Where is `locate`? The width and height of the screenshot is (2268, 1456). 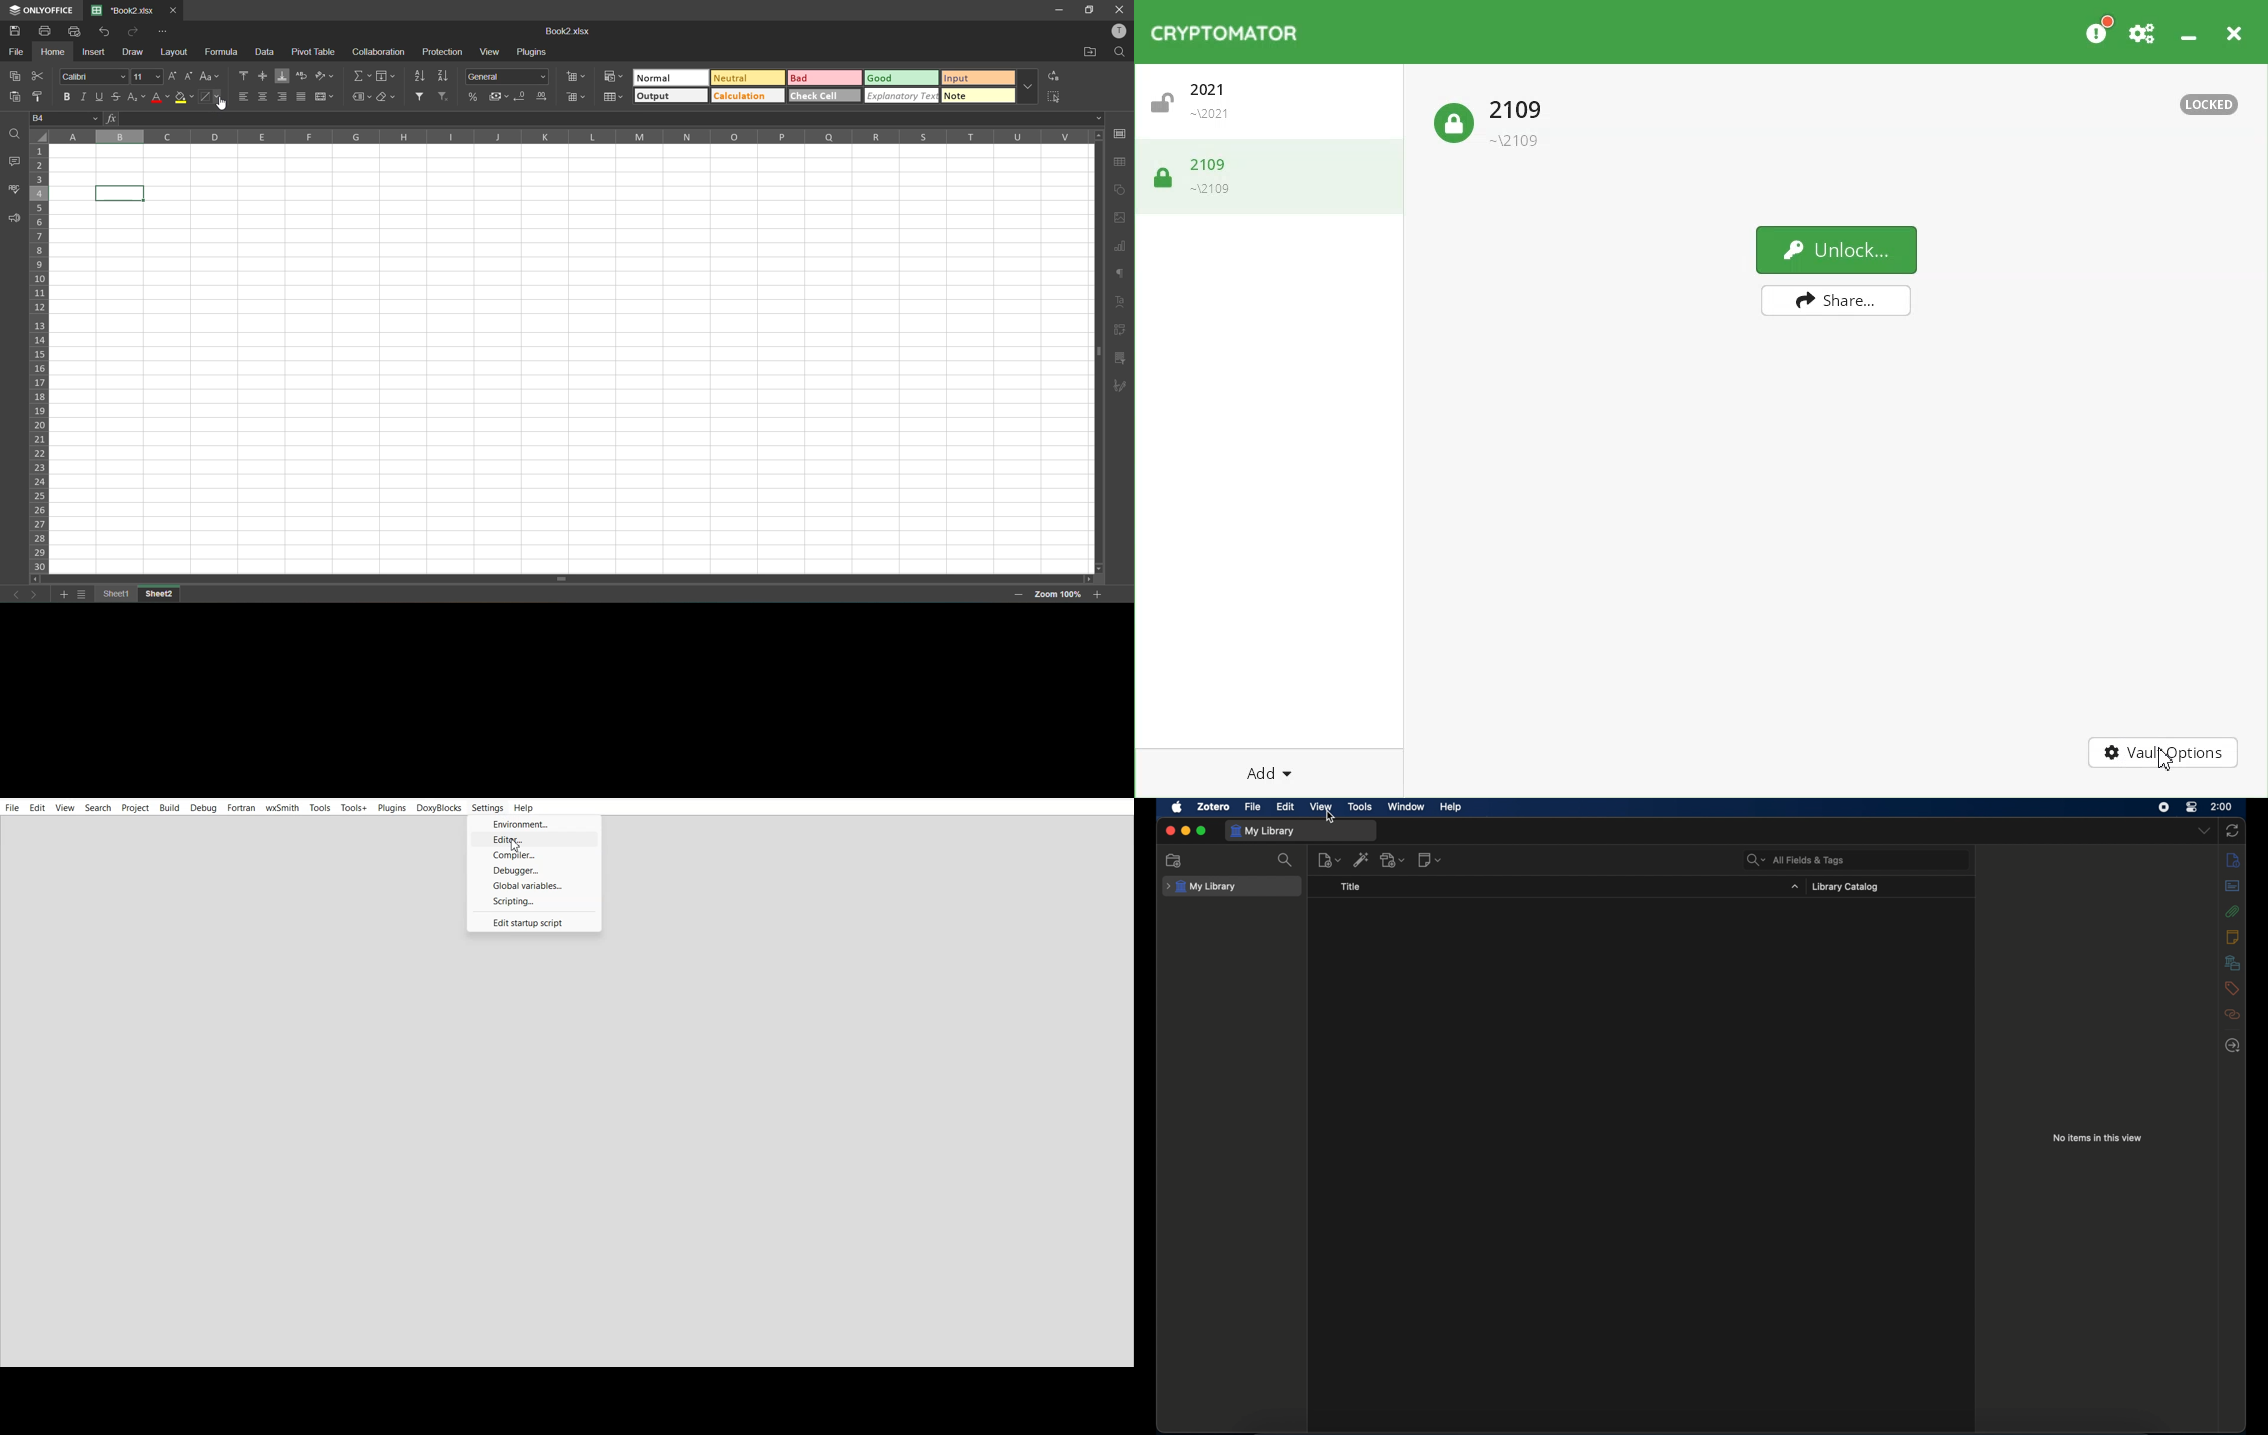 locate is located at coordinates (2233, 1046).